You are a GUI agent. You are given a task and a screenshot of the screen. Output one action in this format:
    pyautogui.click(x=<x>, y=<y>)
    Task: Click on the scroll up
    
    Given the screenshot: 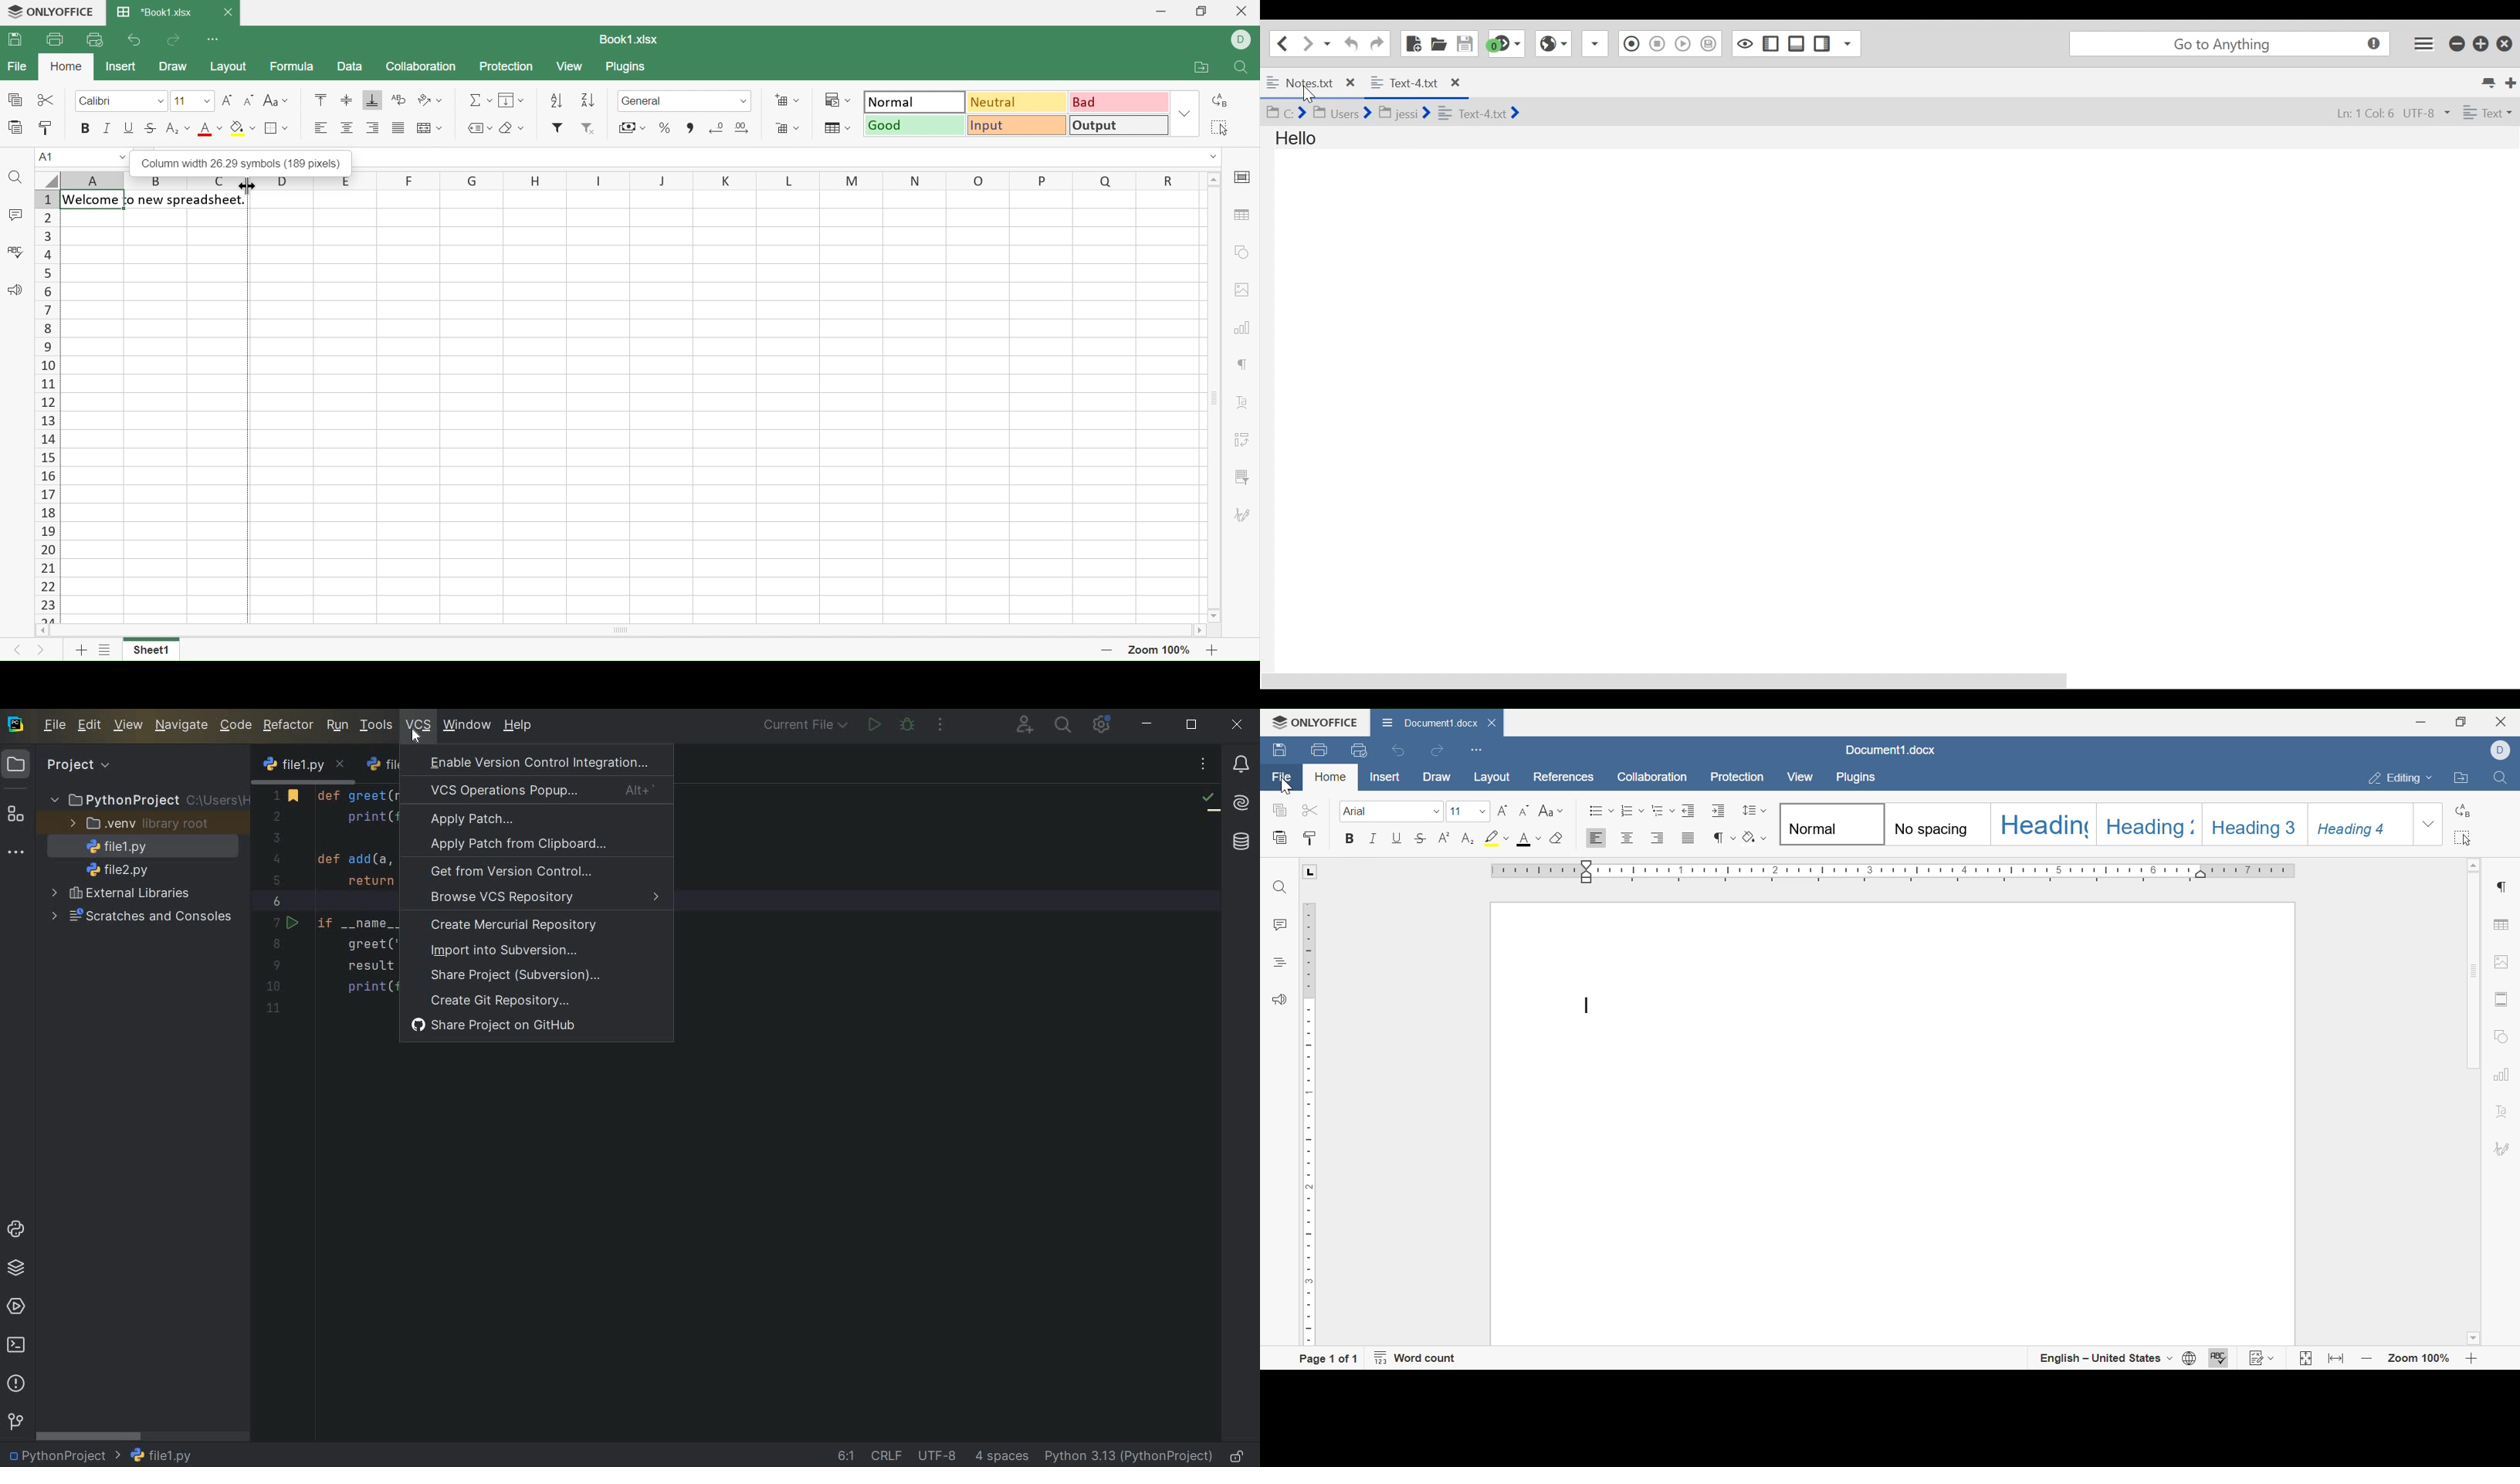 What is the action you would take?
    pyautogui.click(x=2475, y=865)
    